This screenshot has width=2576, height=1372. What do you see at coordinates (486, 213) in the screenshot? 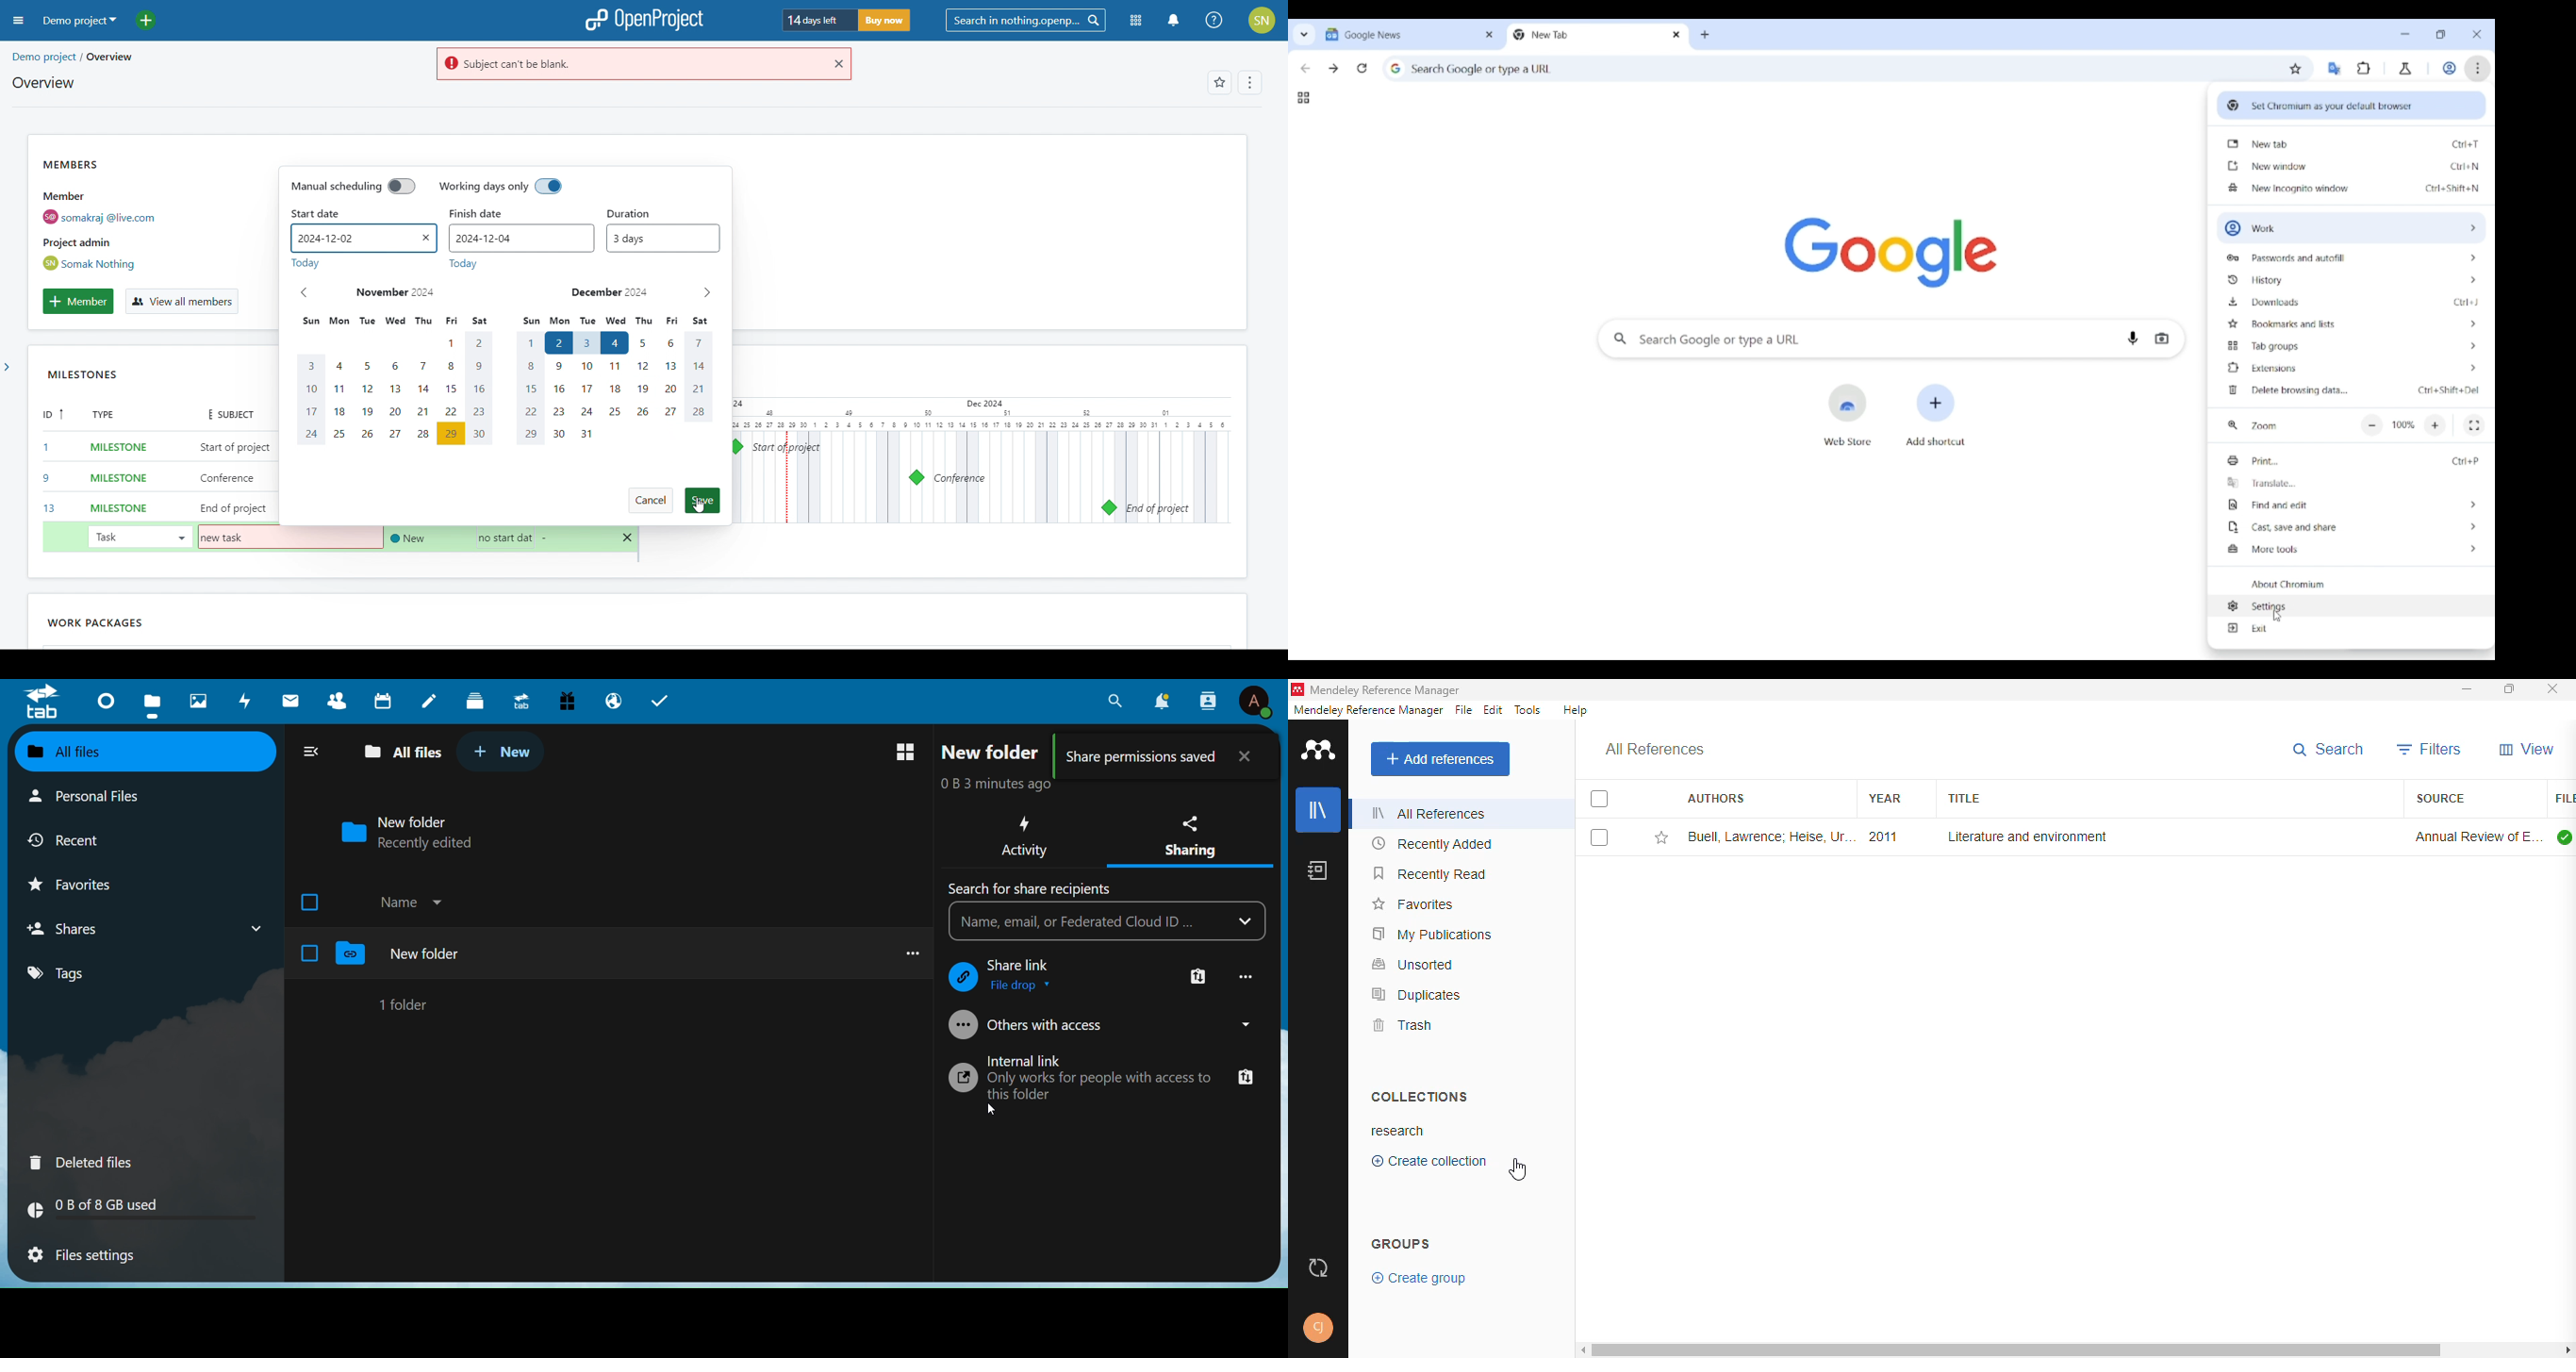
I see `finish date` at bounding box center [486, 213].